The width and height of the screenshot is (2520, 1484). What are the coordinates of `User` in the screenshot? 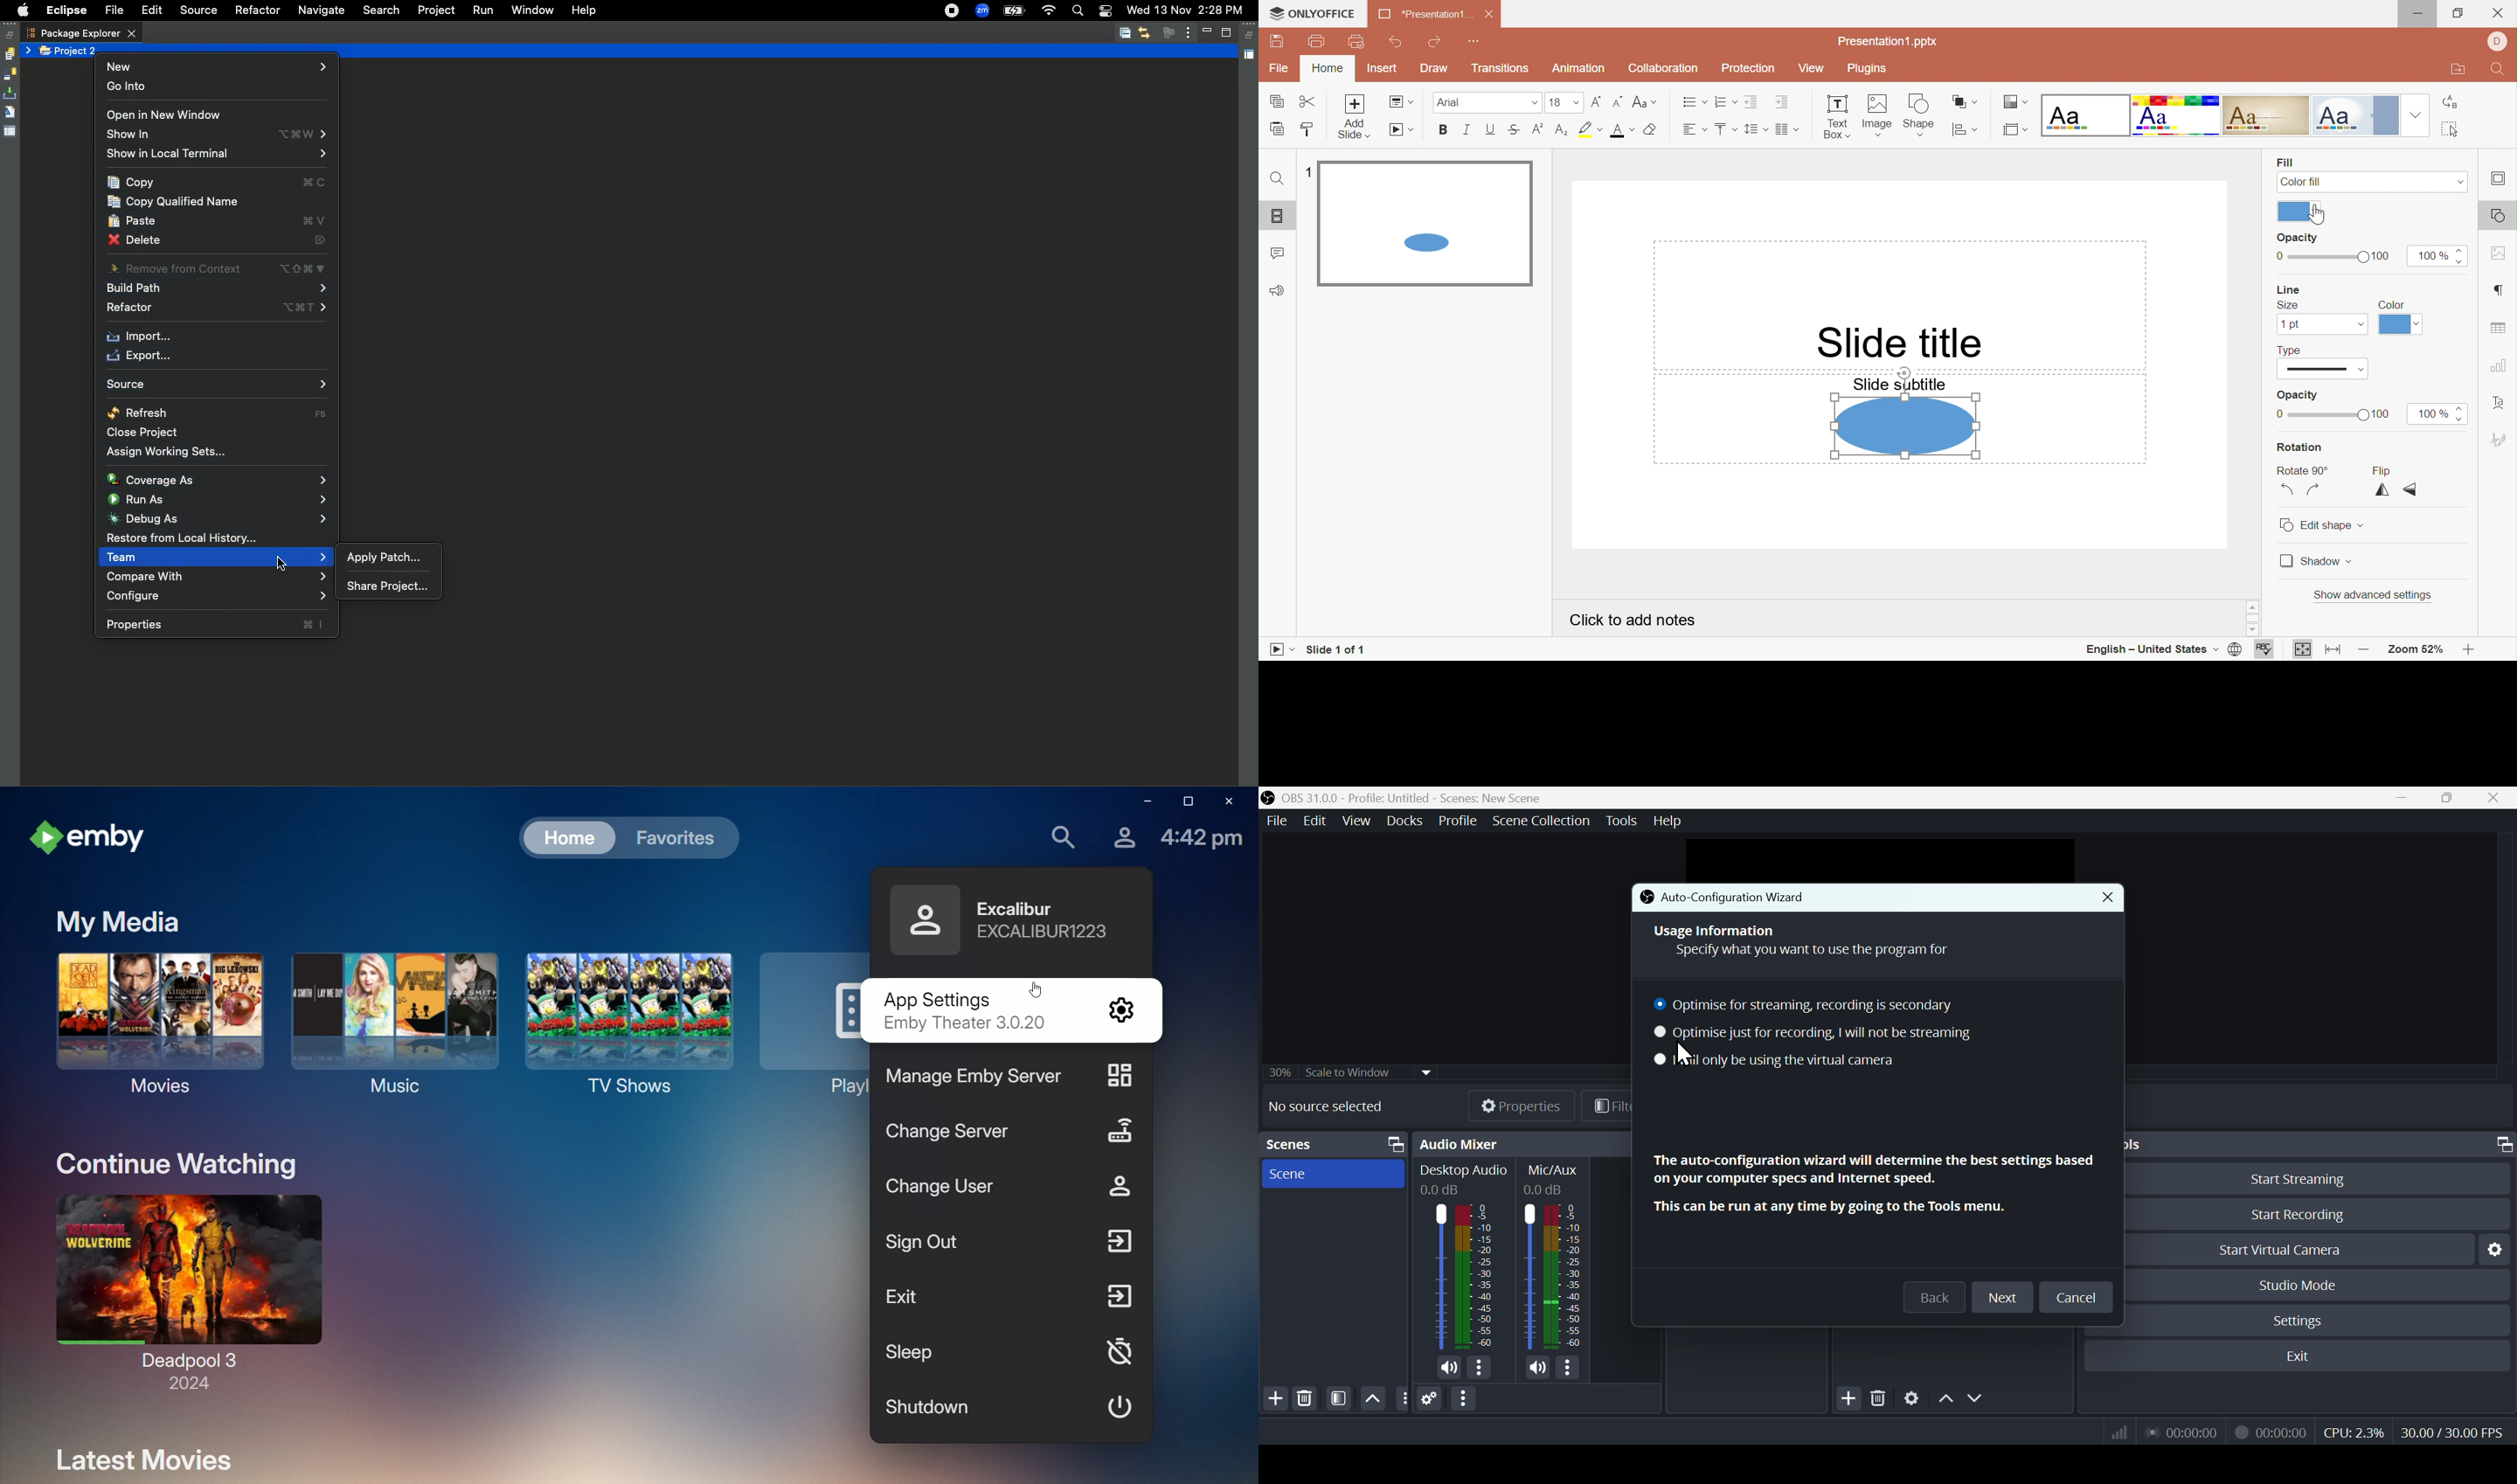 It's located at (2496, 41).